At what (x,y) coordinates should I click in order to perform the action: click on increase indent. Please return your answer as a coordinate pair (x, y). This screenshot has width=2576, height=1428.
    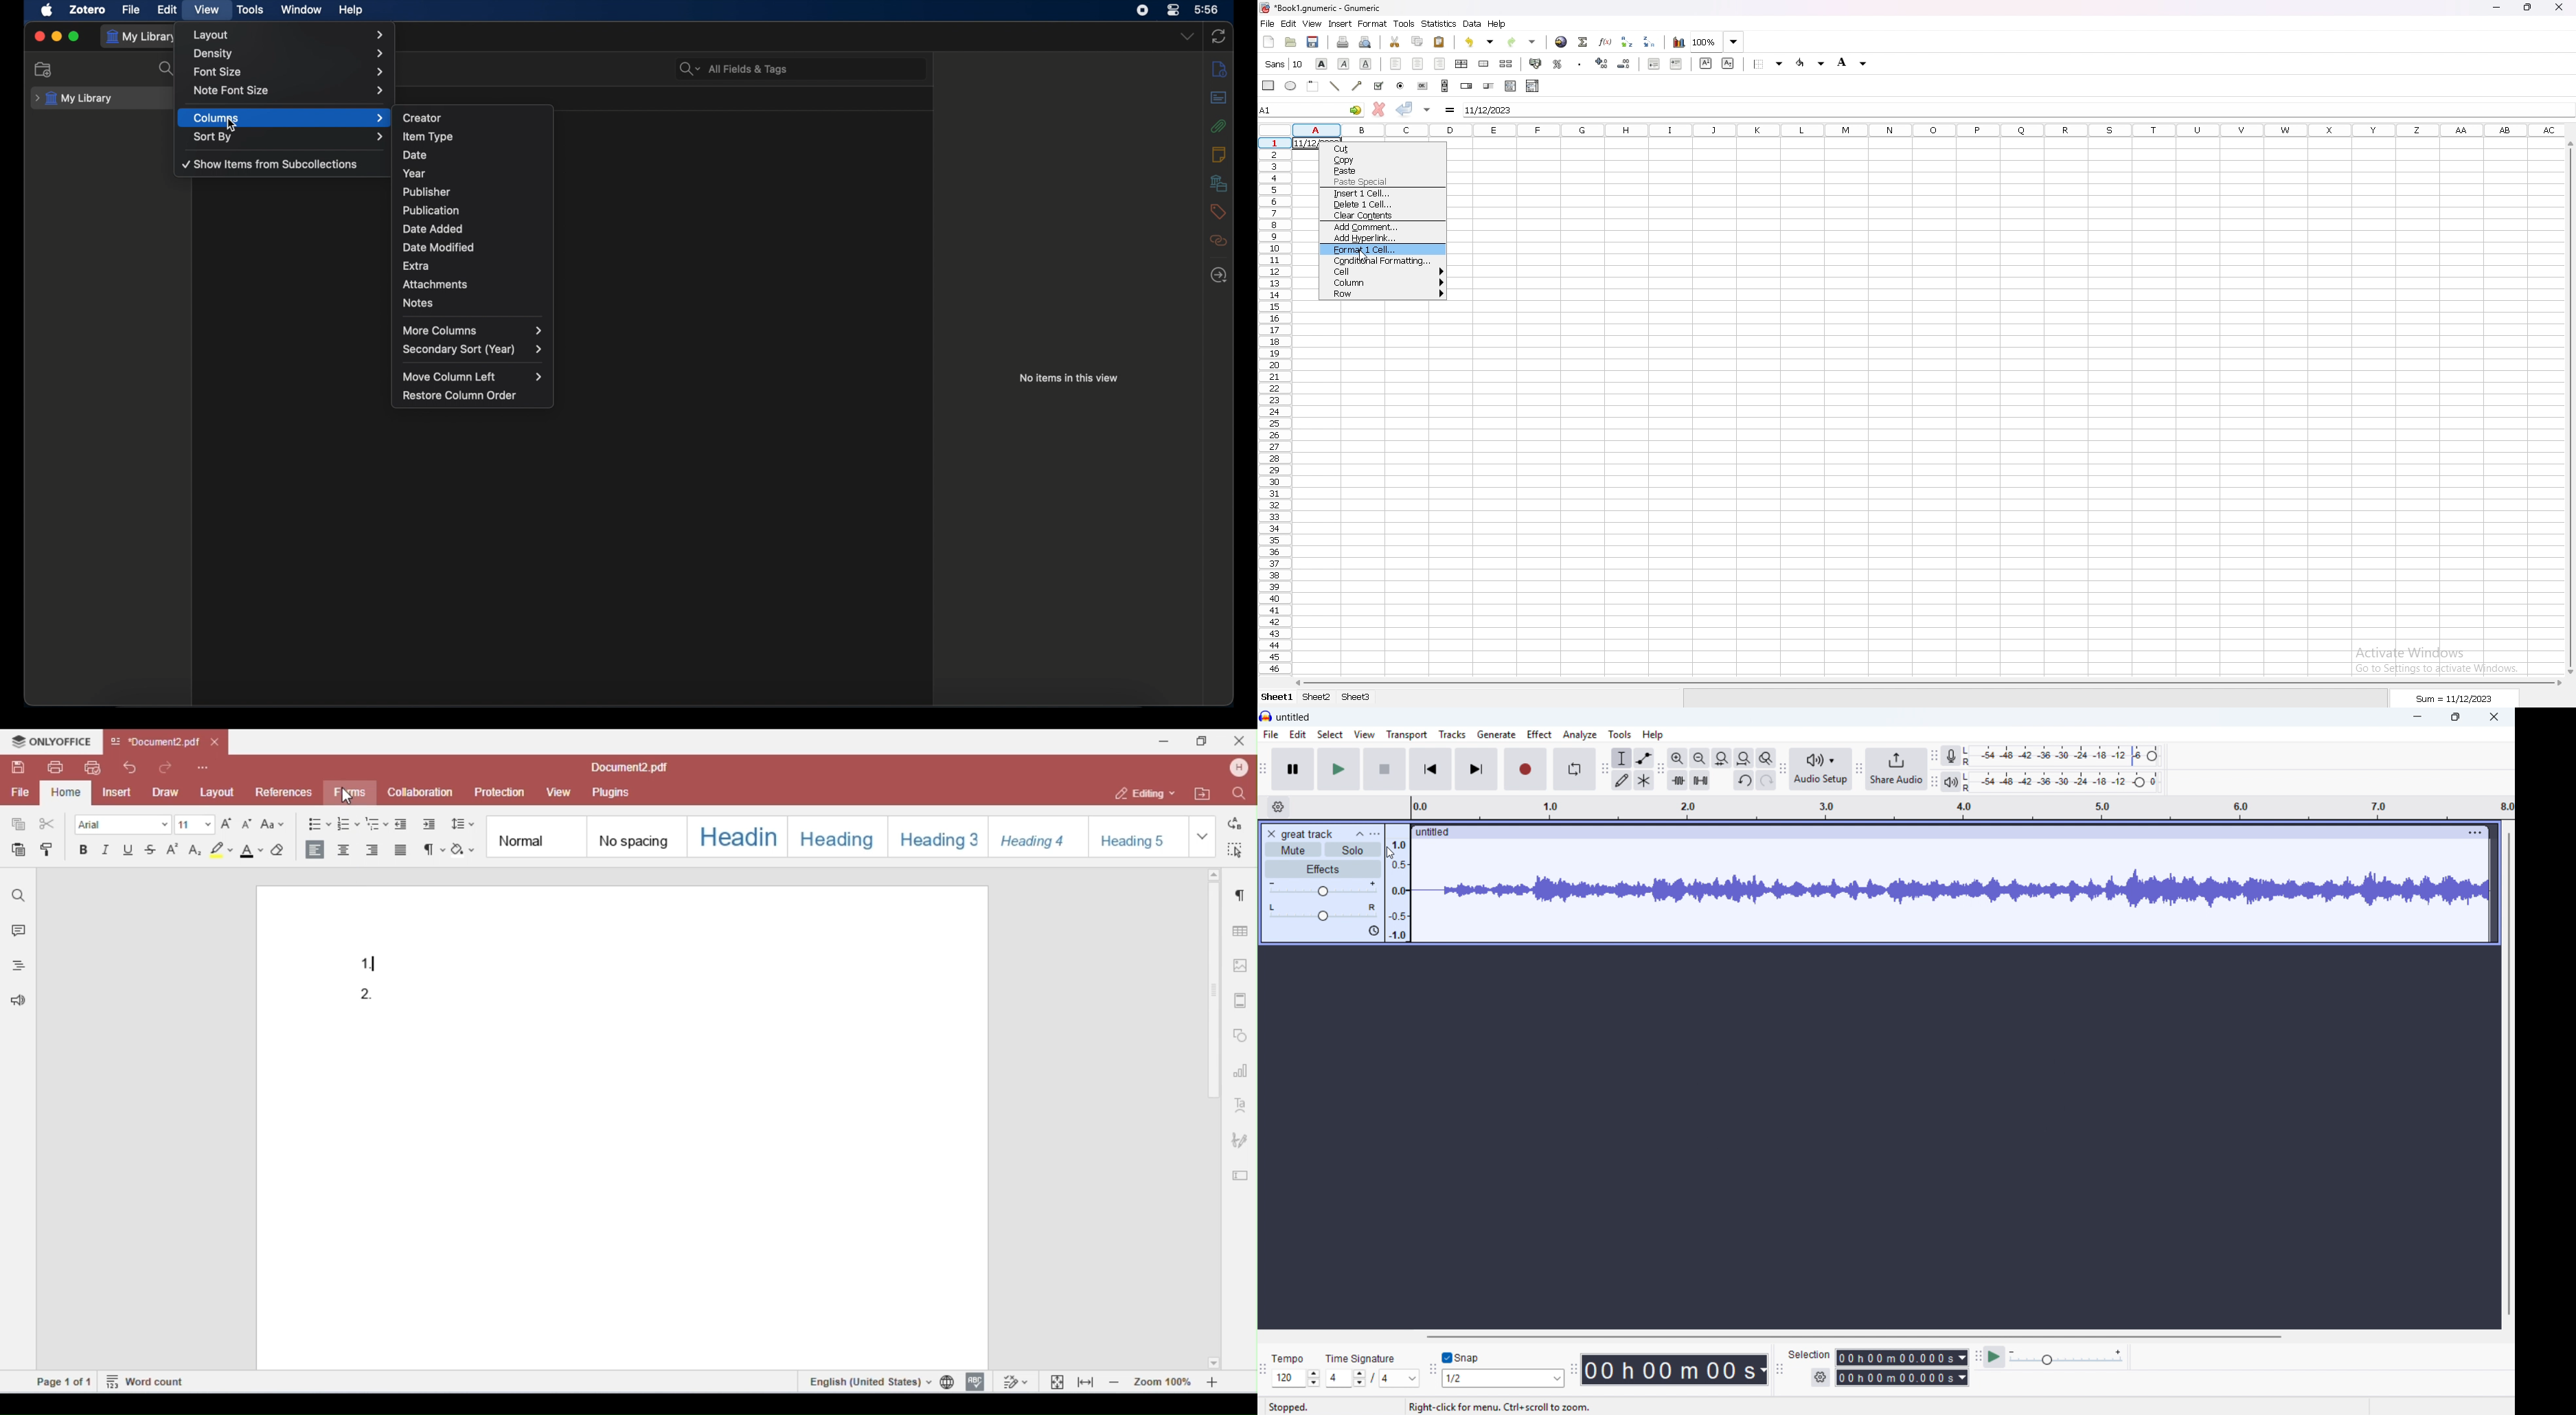
    Looking at the image, I should click on (1602, 63).